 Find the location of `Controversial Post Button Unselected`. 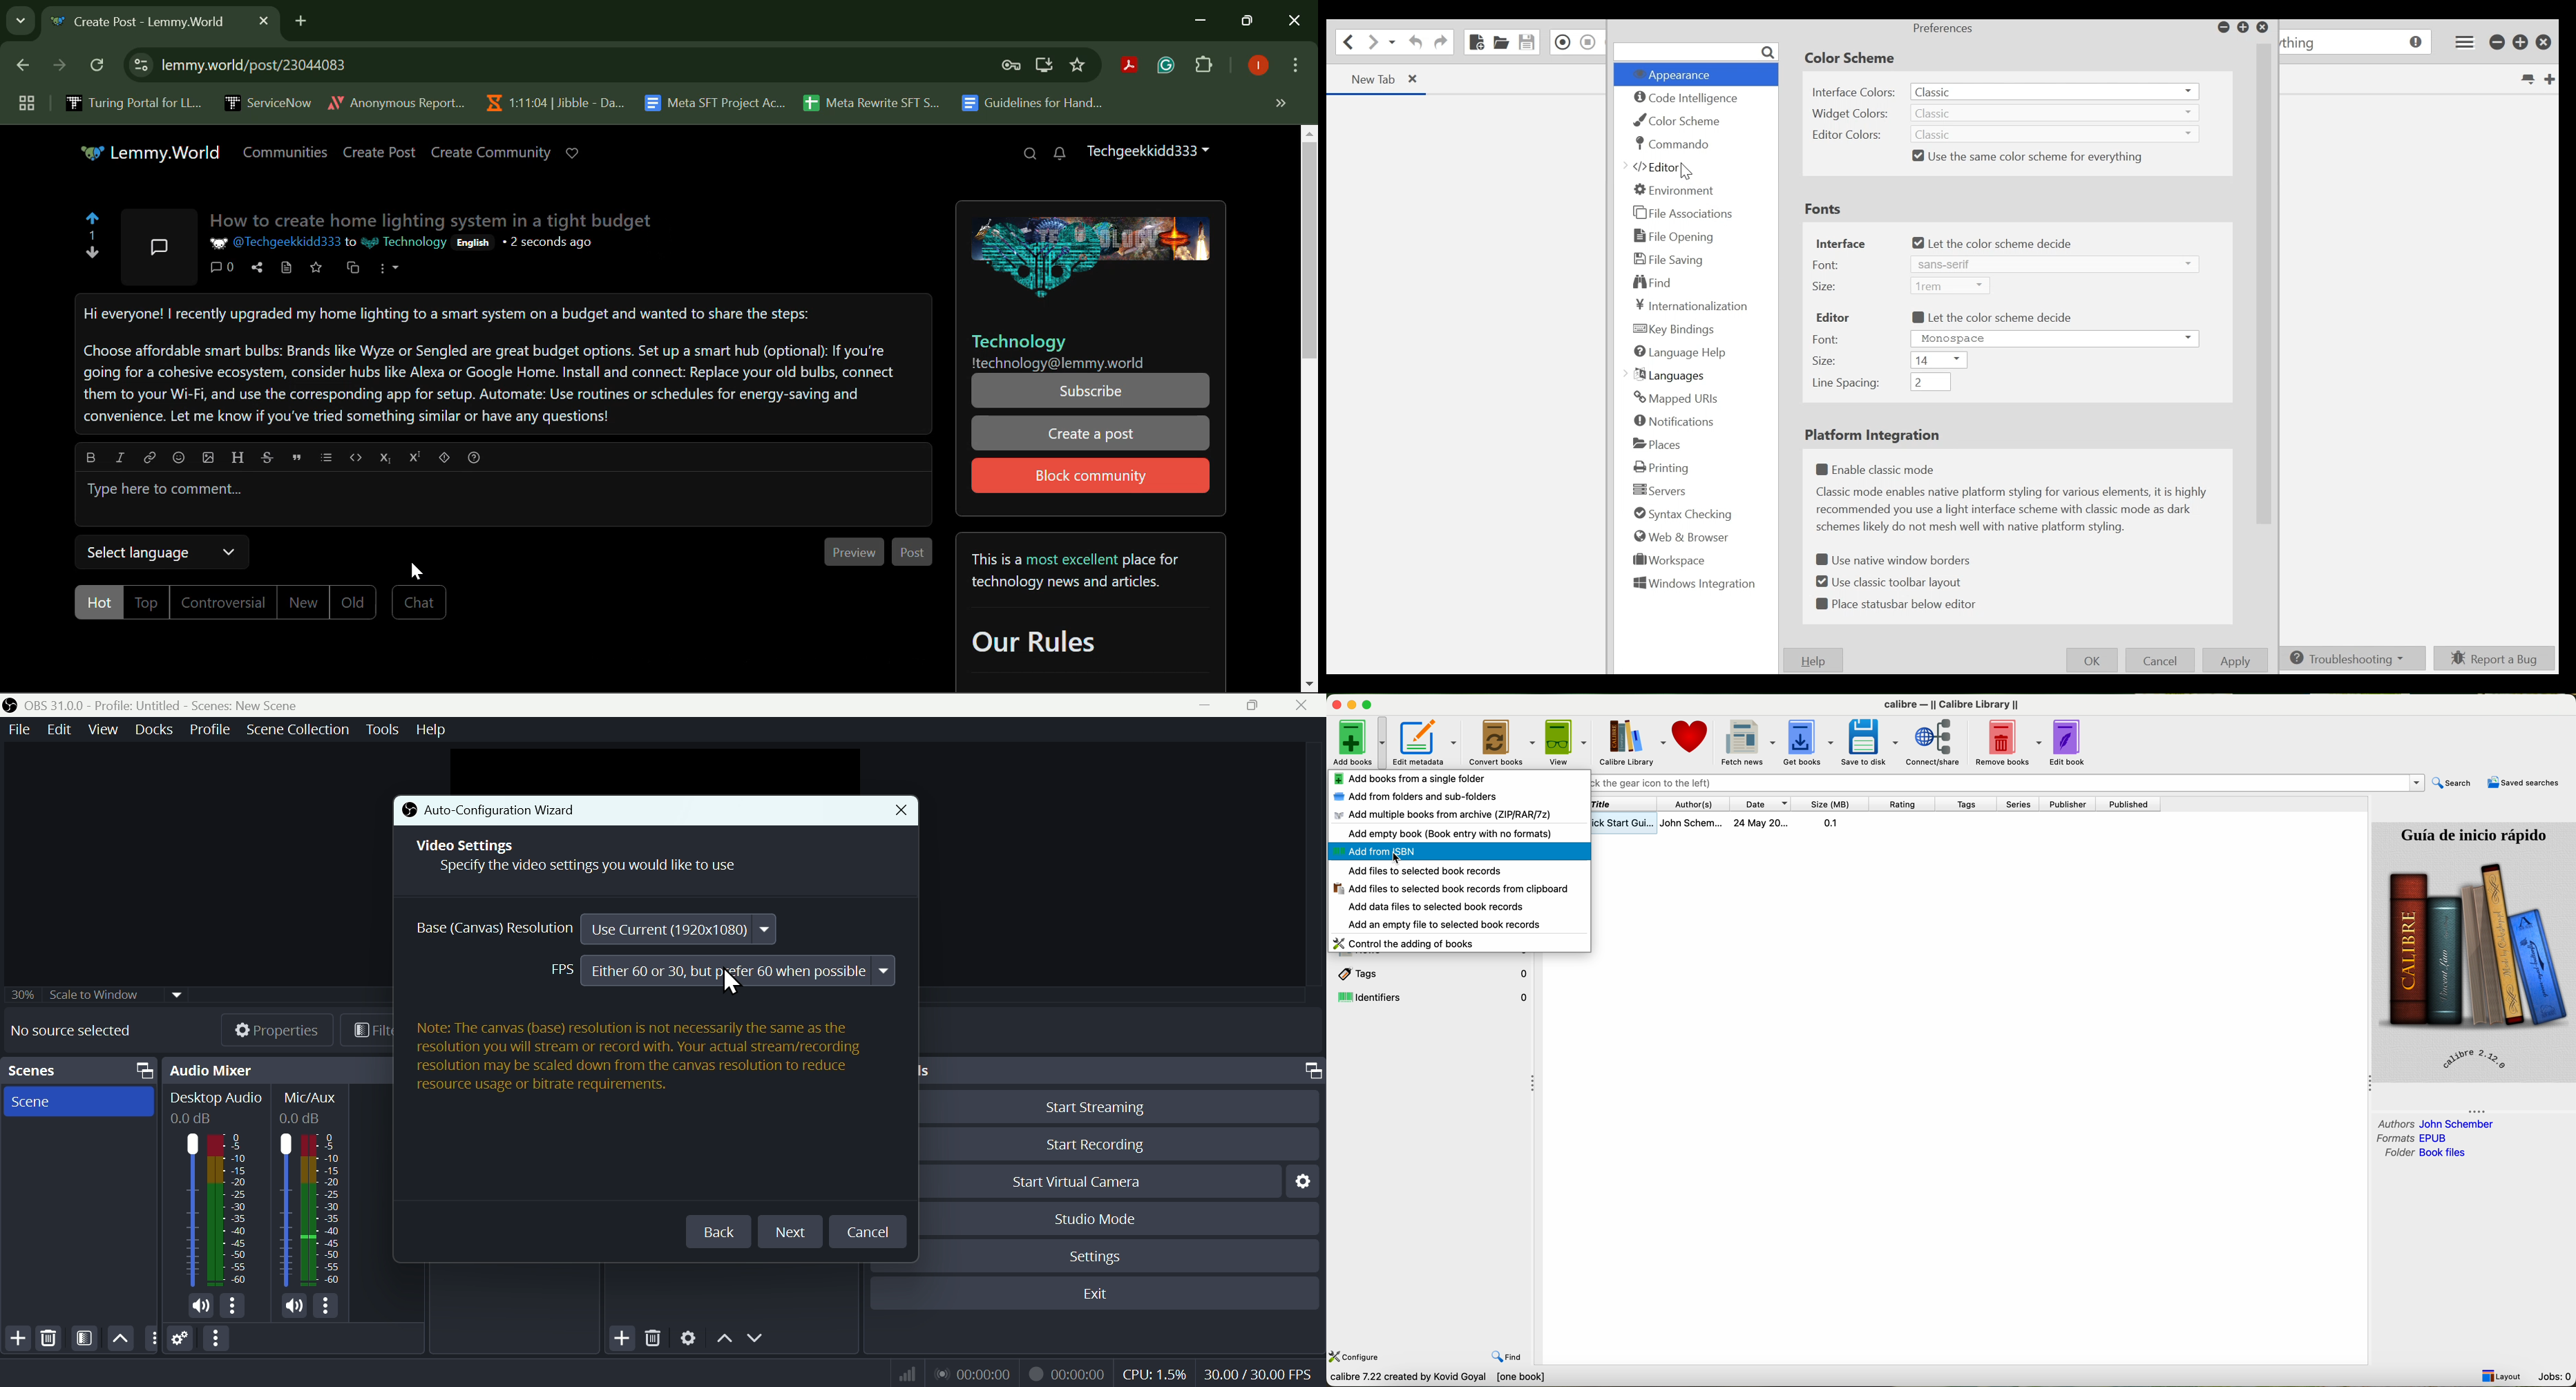

Controversial Post Button Unselected is located at coordinates (222, 602).